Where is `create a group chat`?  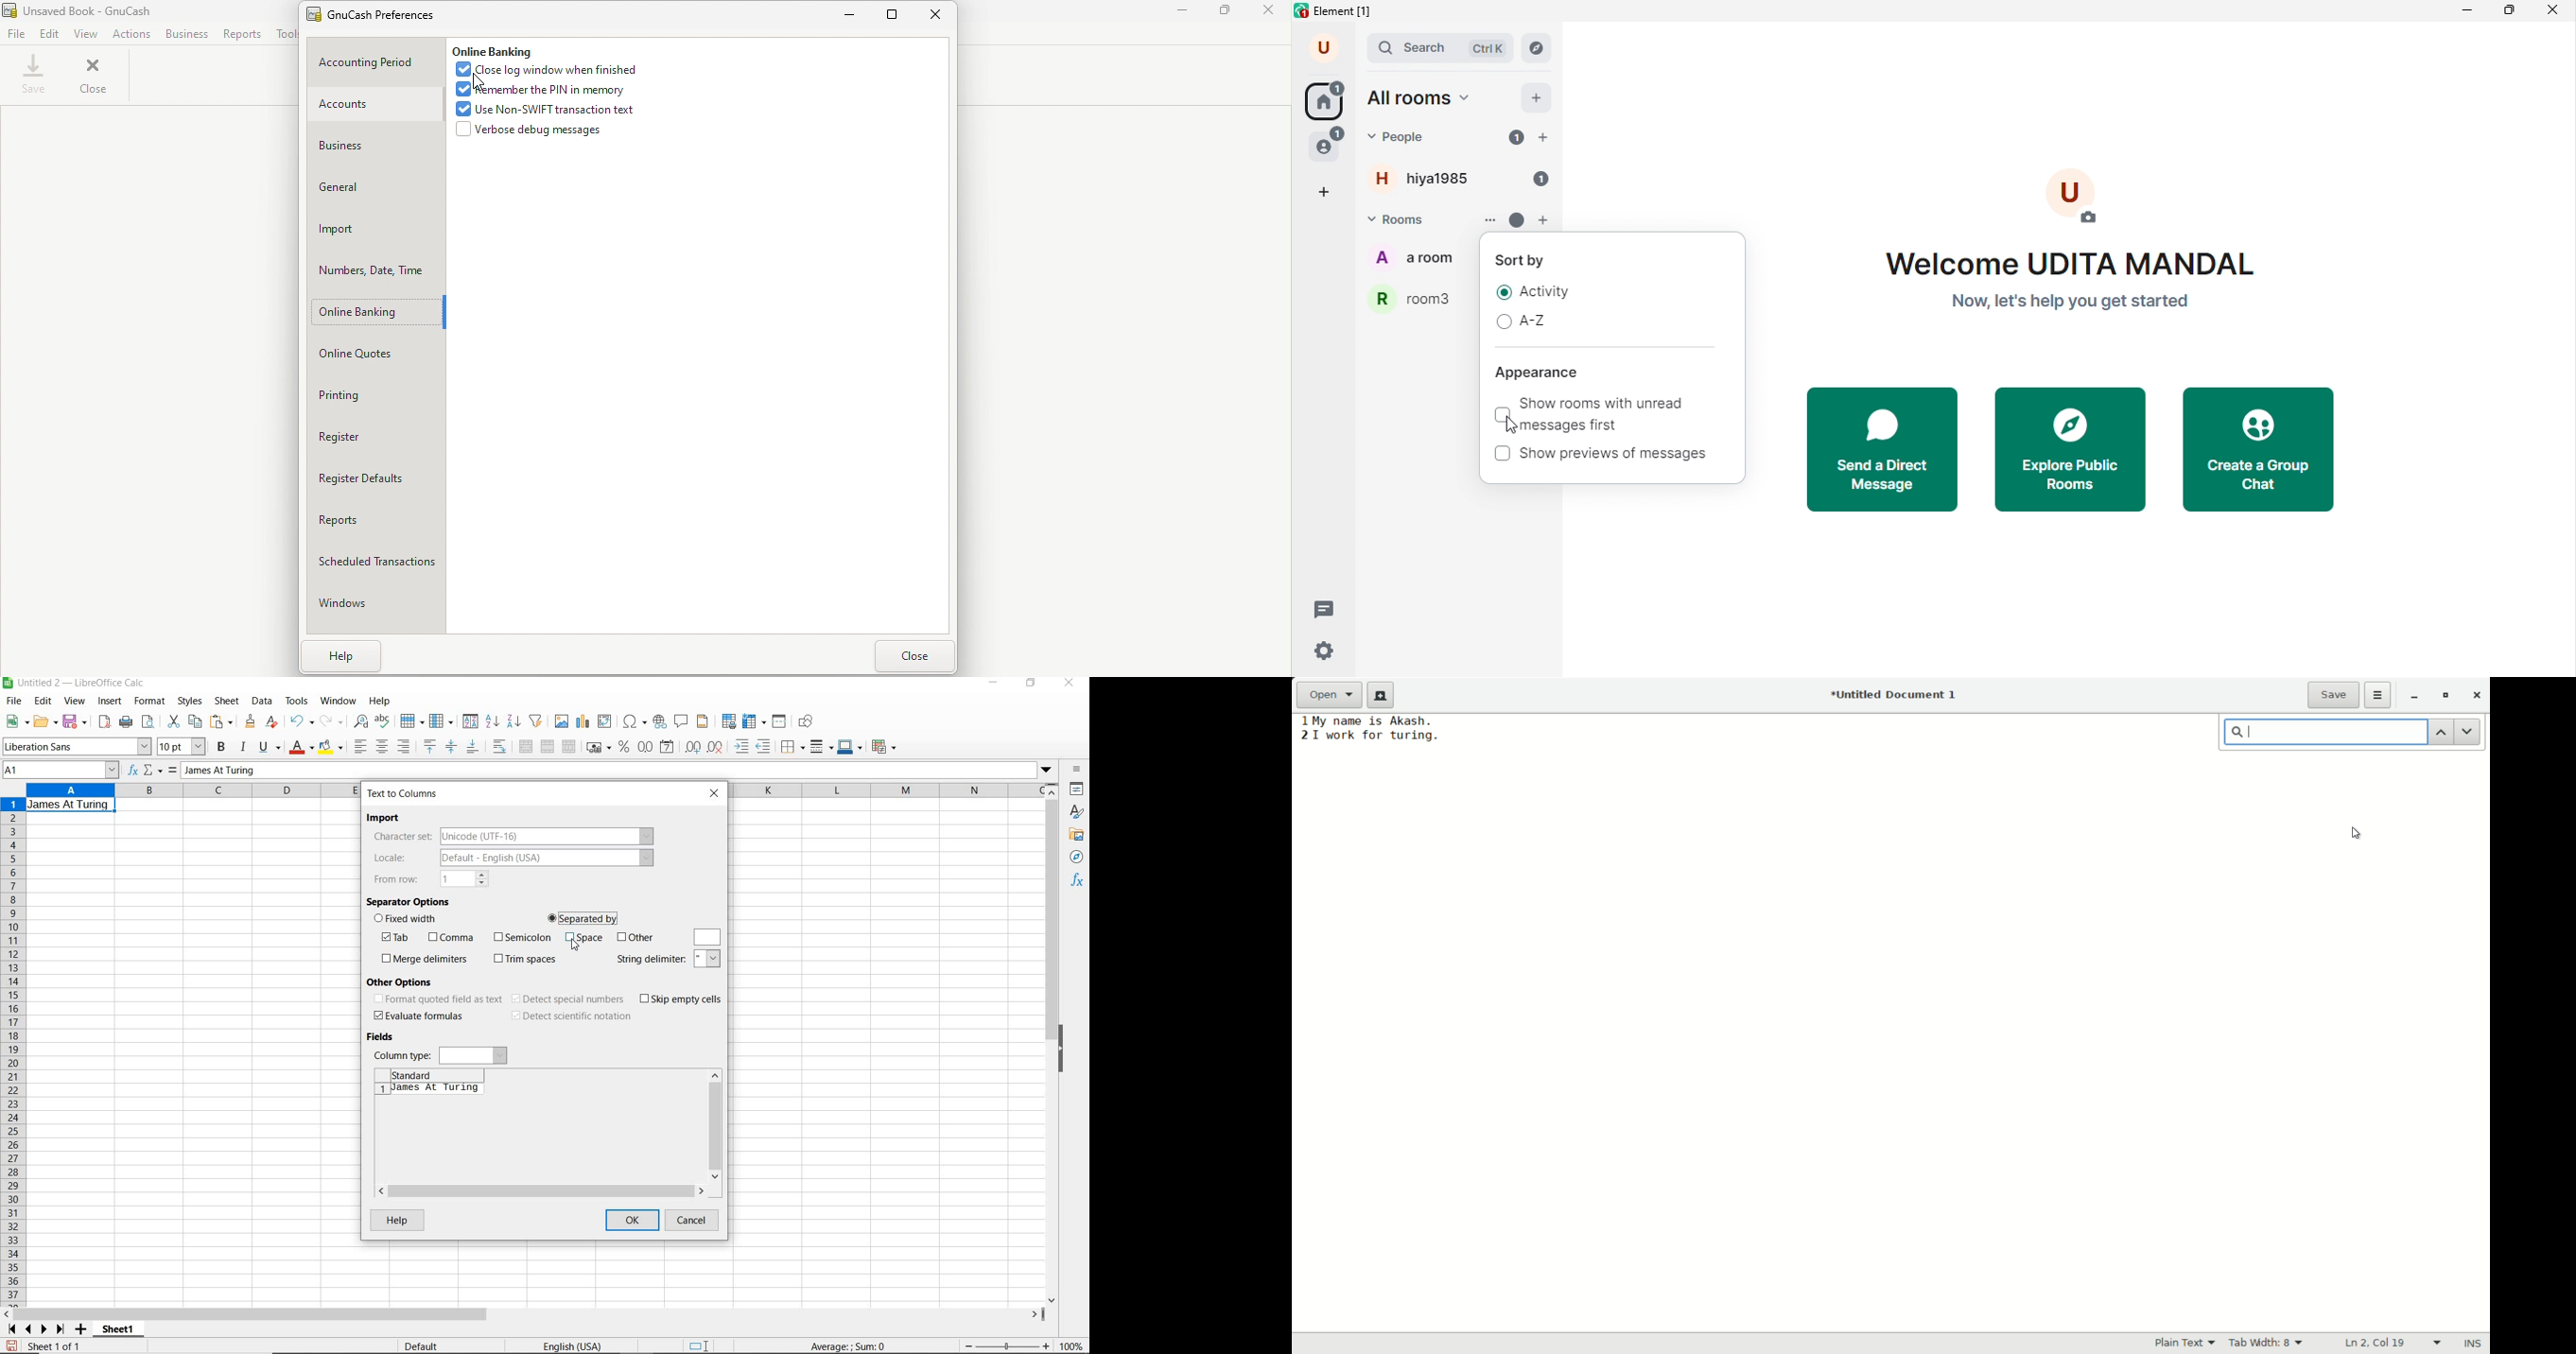 create a group chat is located at coordinates (2260, 449).